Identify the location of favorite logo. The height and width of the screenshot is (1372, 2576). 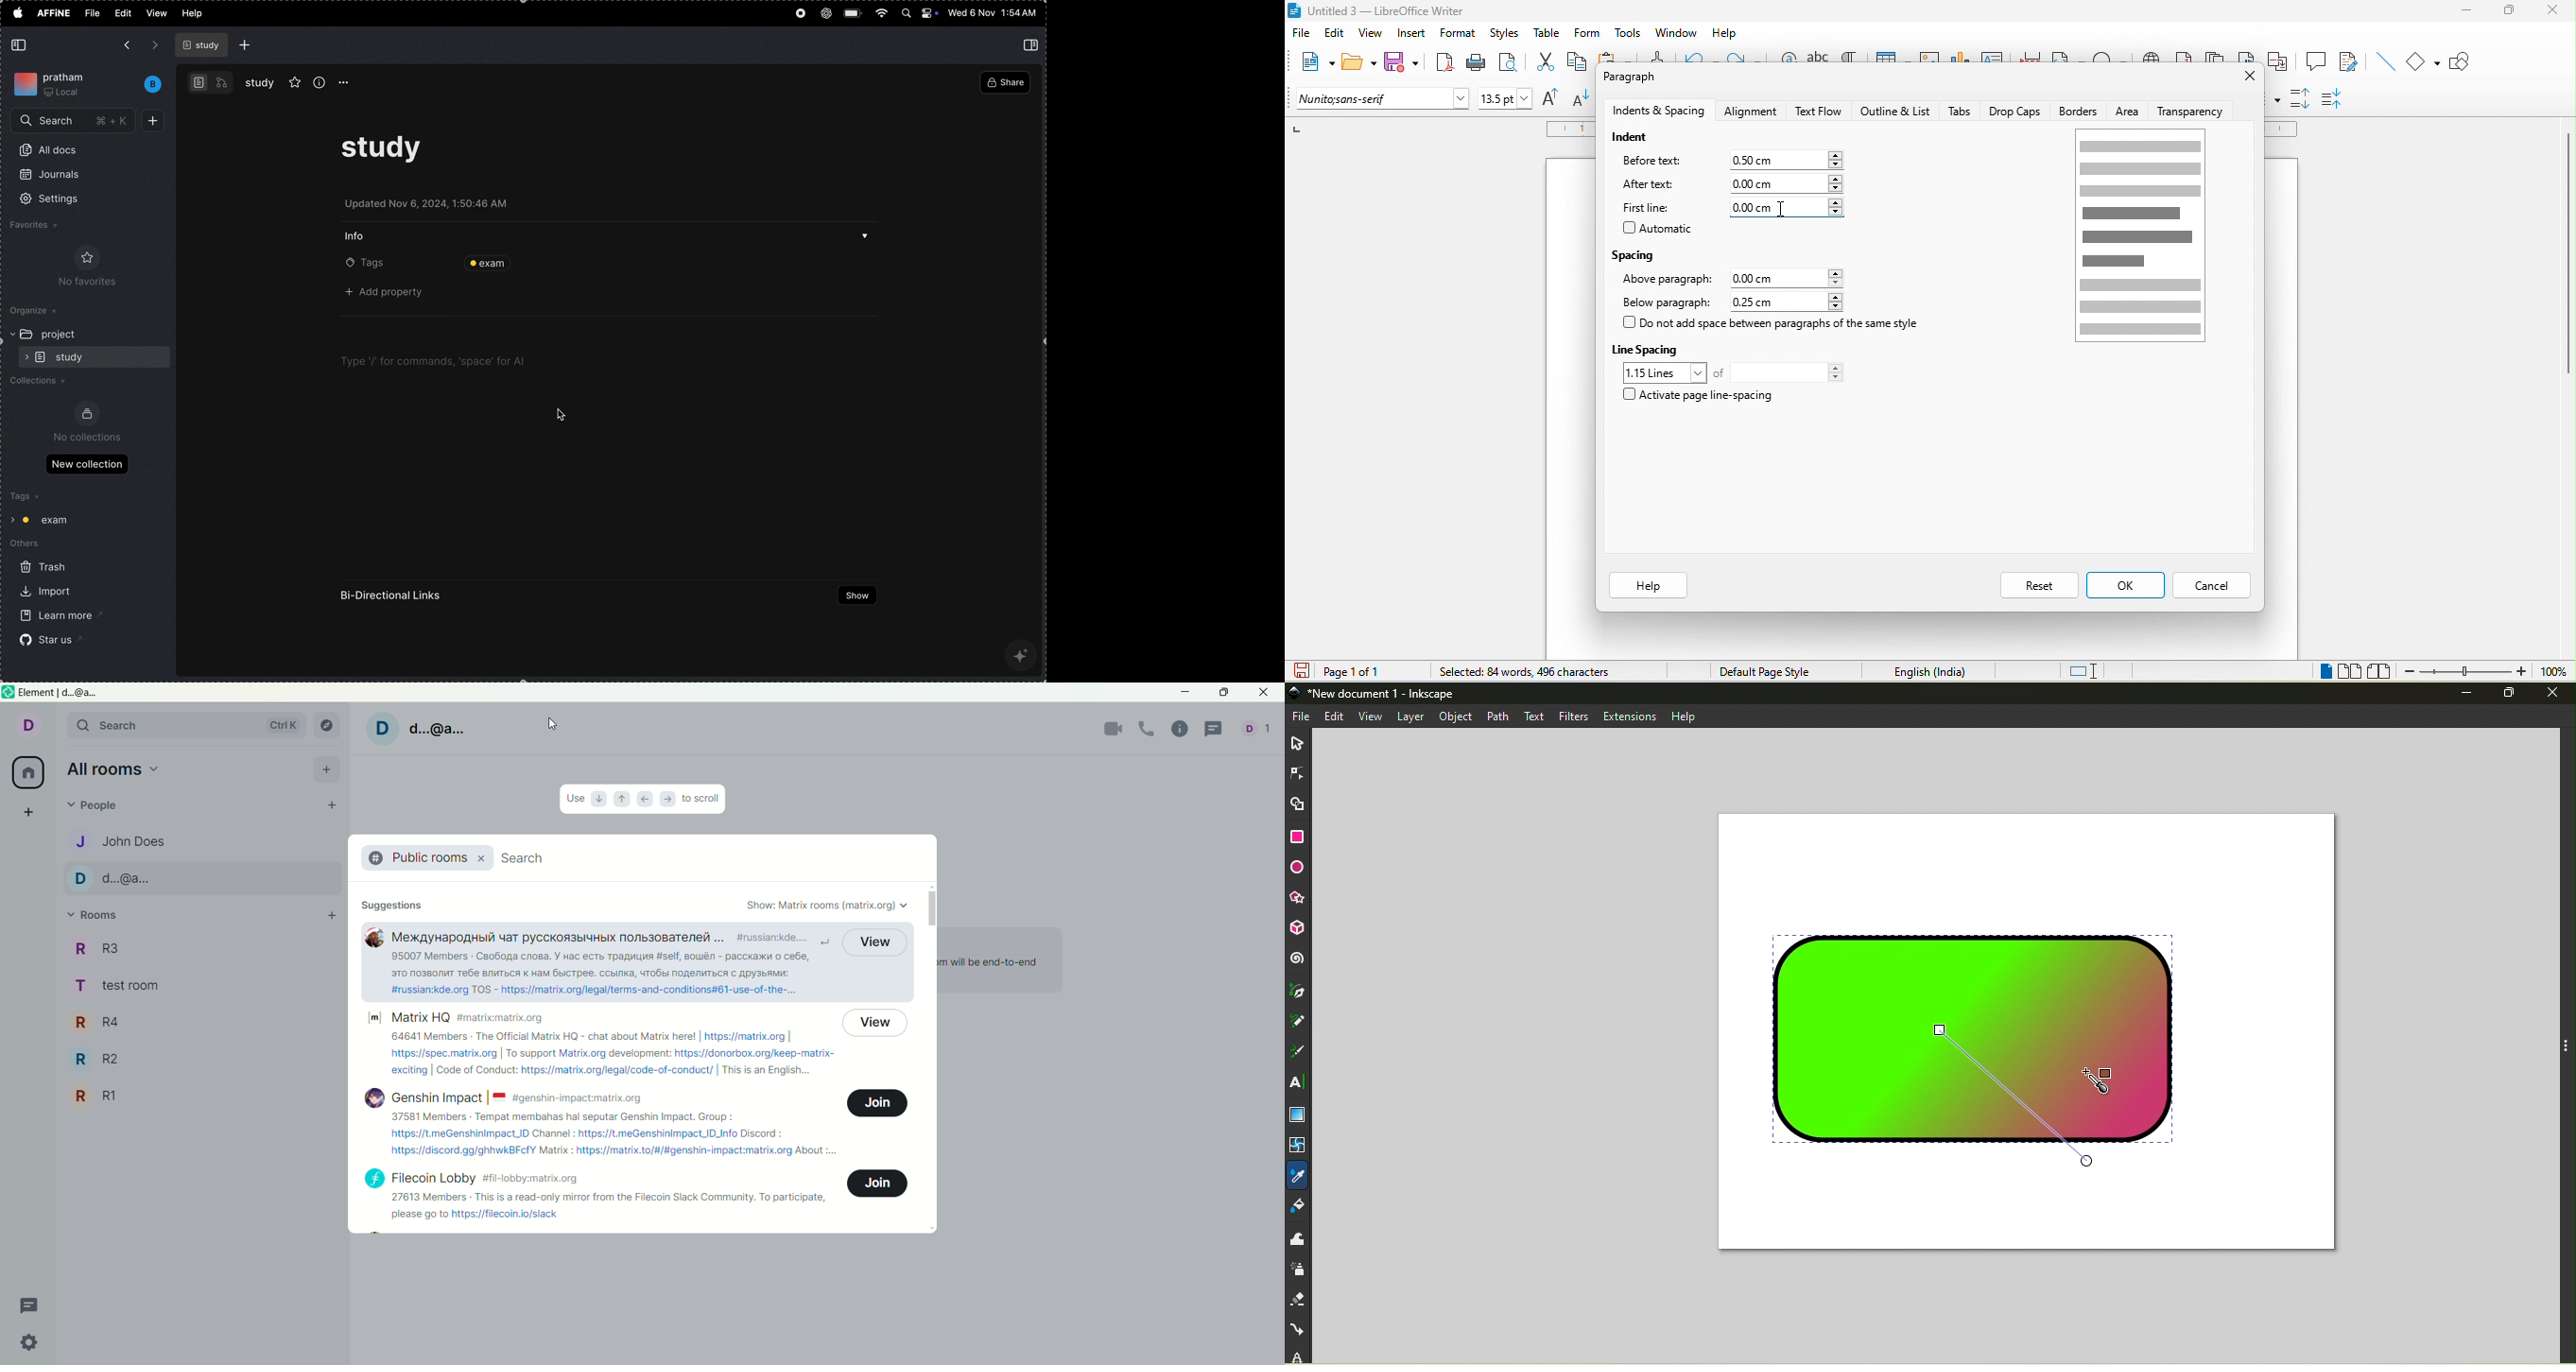
(85, 257).